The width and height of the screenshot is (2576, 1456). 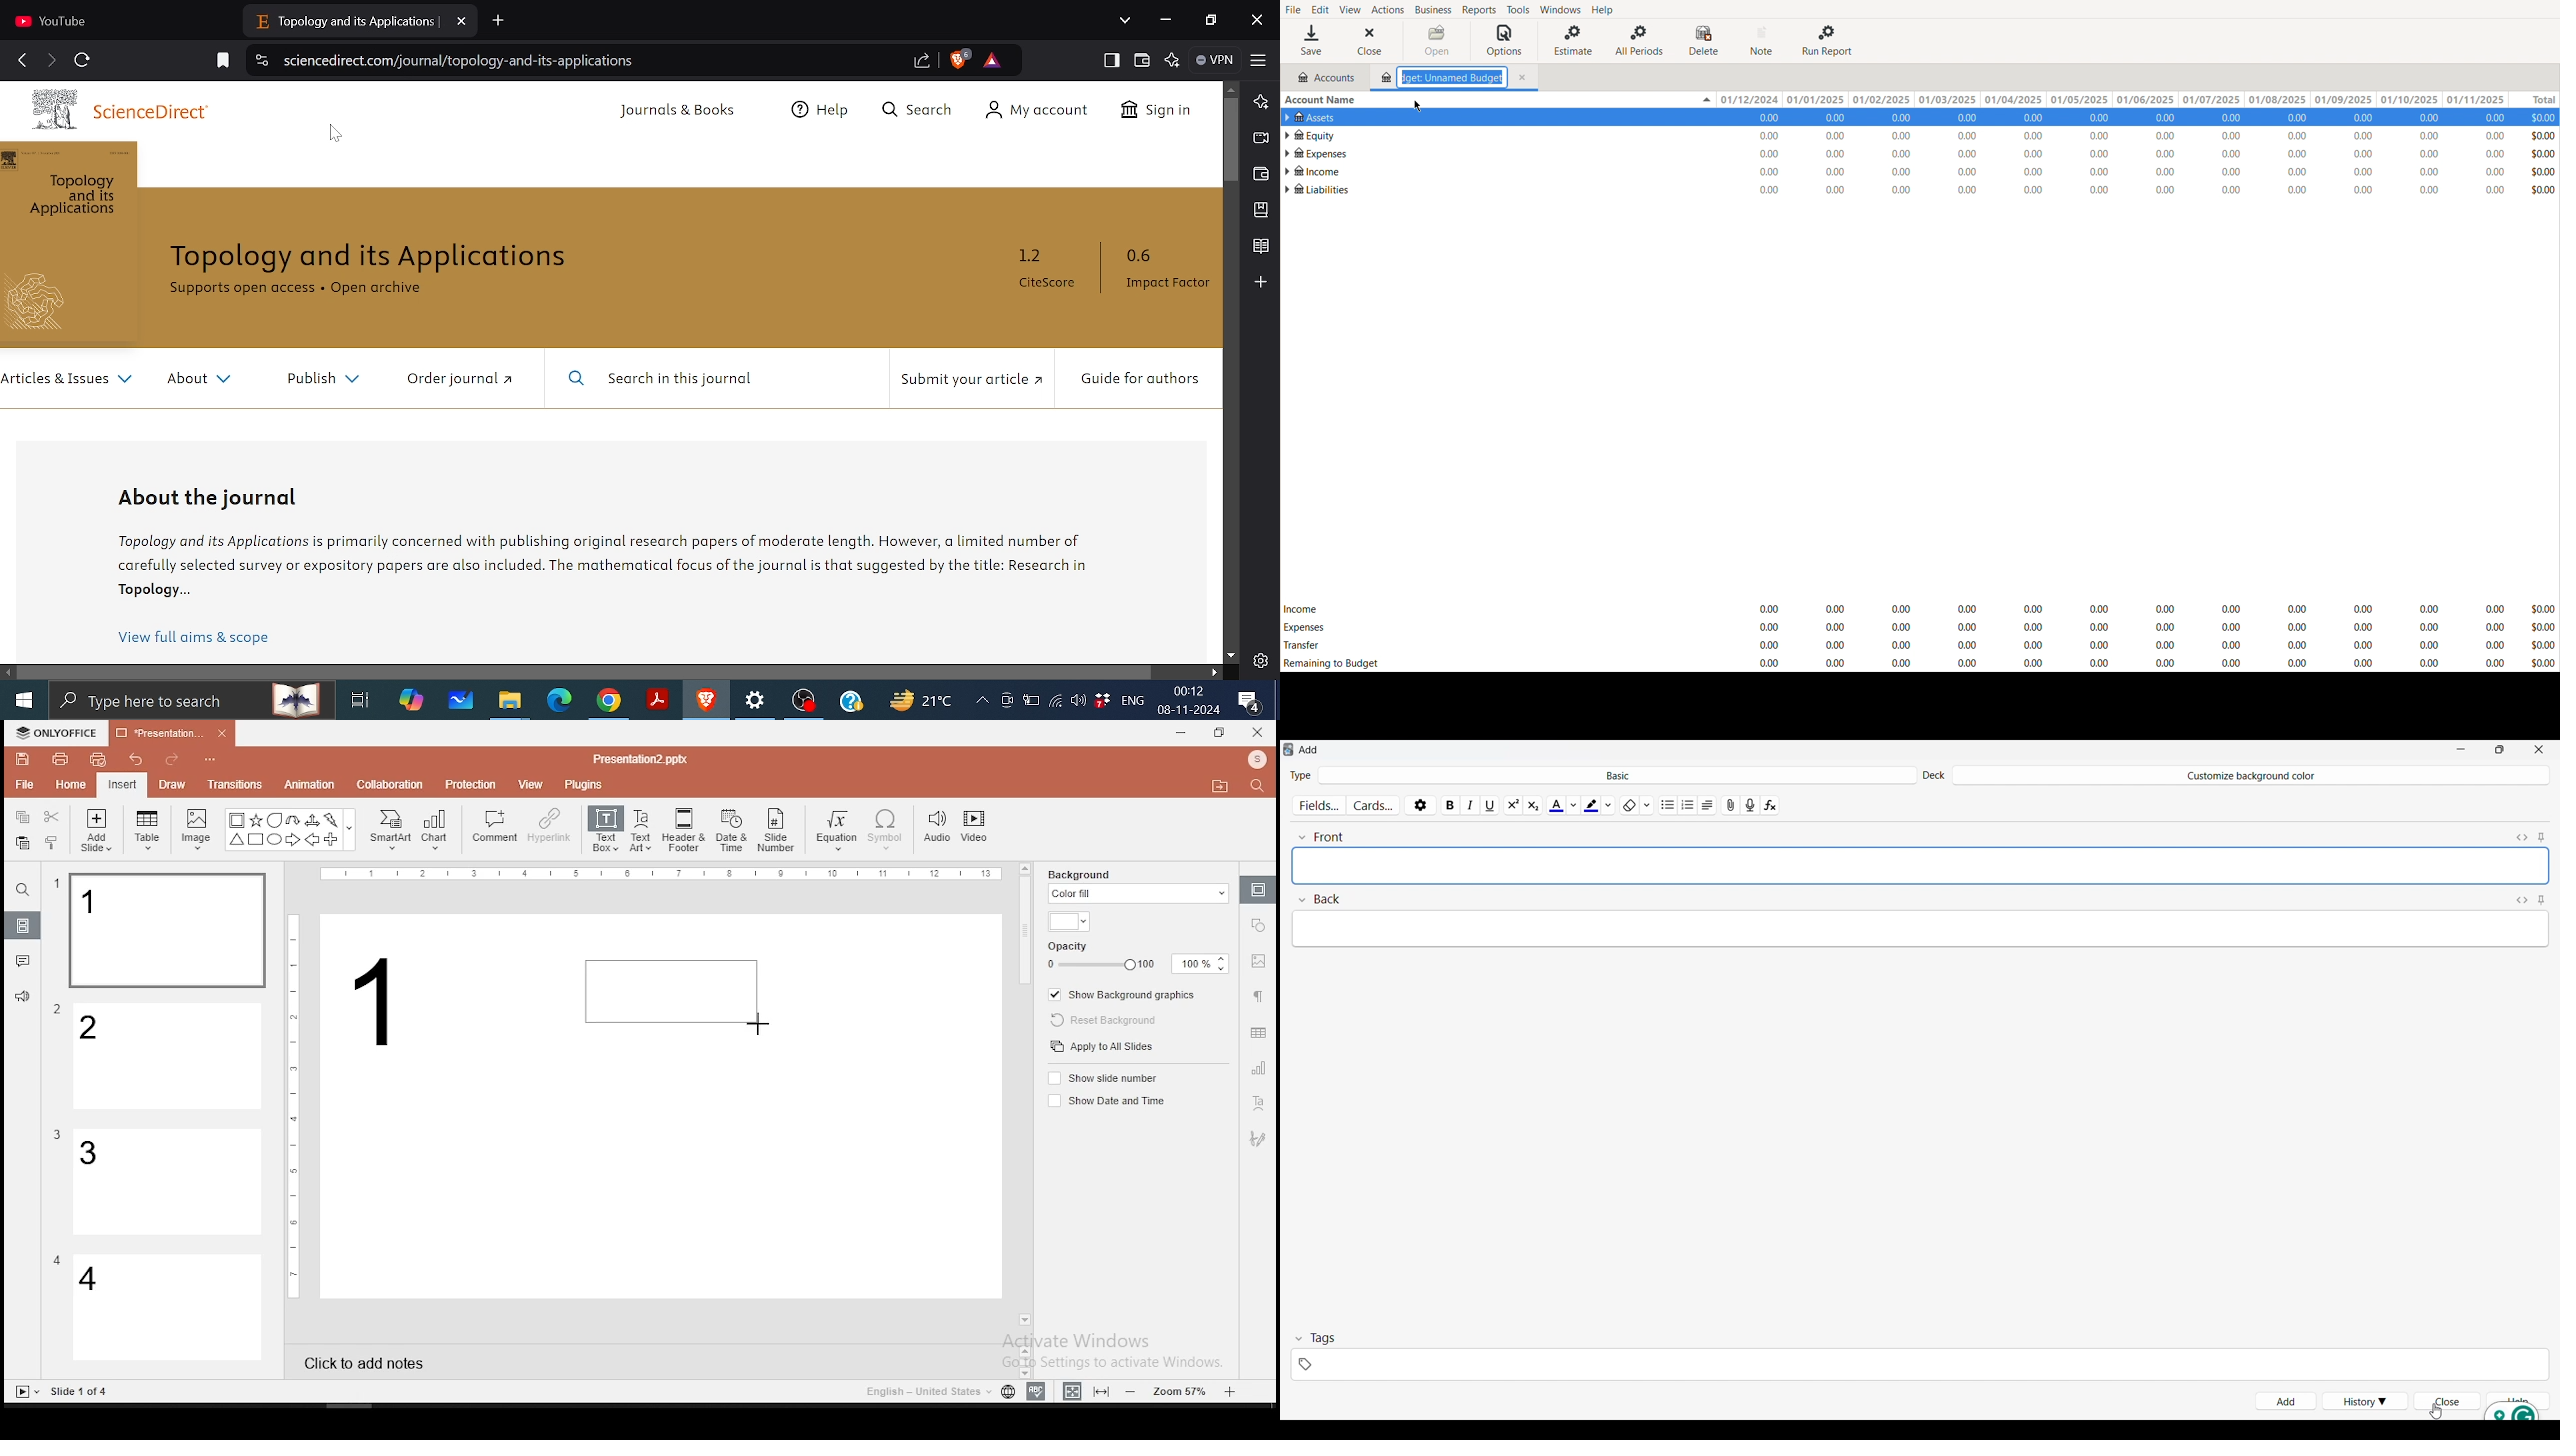 I want to click on file, so click(x=24, y=786).